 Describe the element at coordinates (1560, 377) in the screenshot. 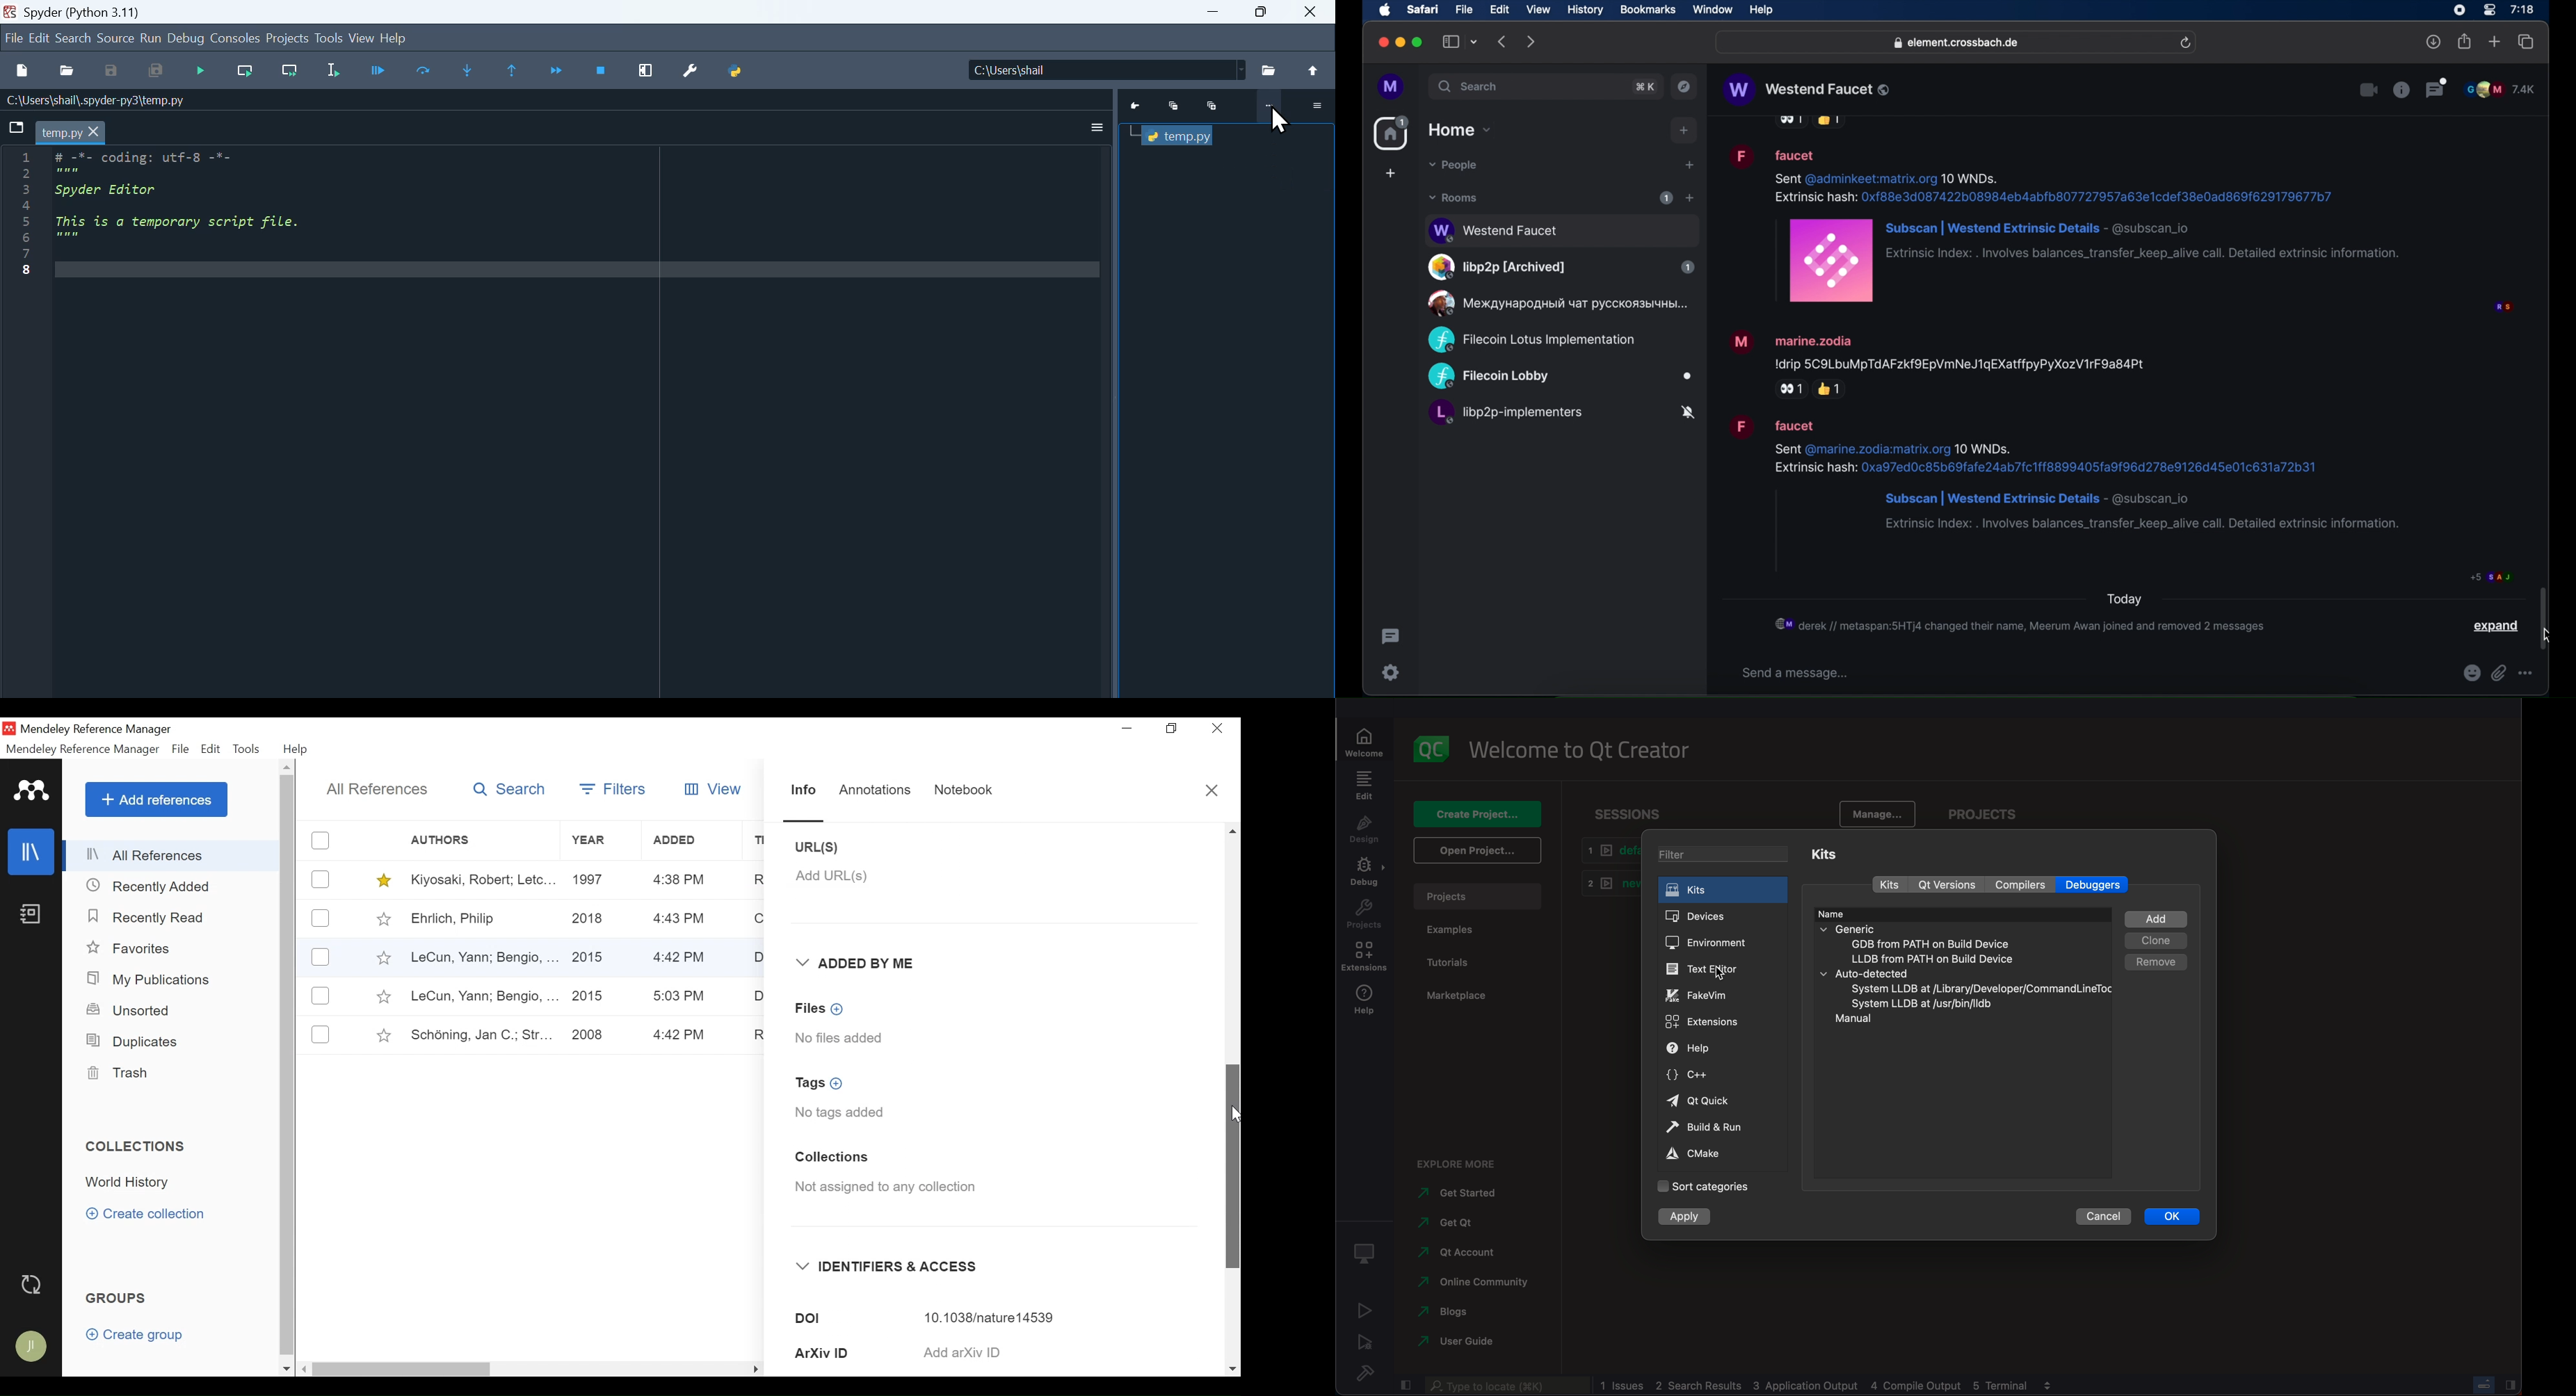

I see `public room` at that location.